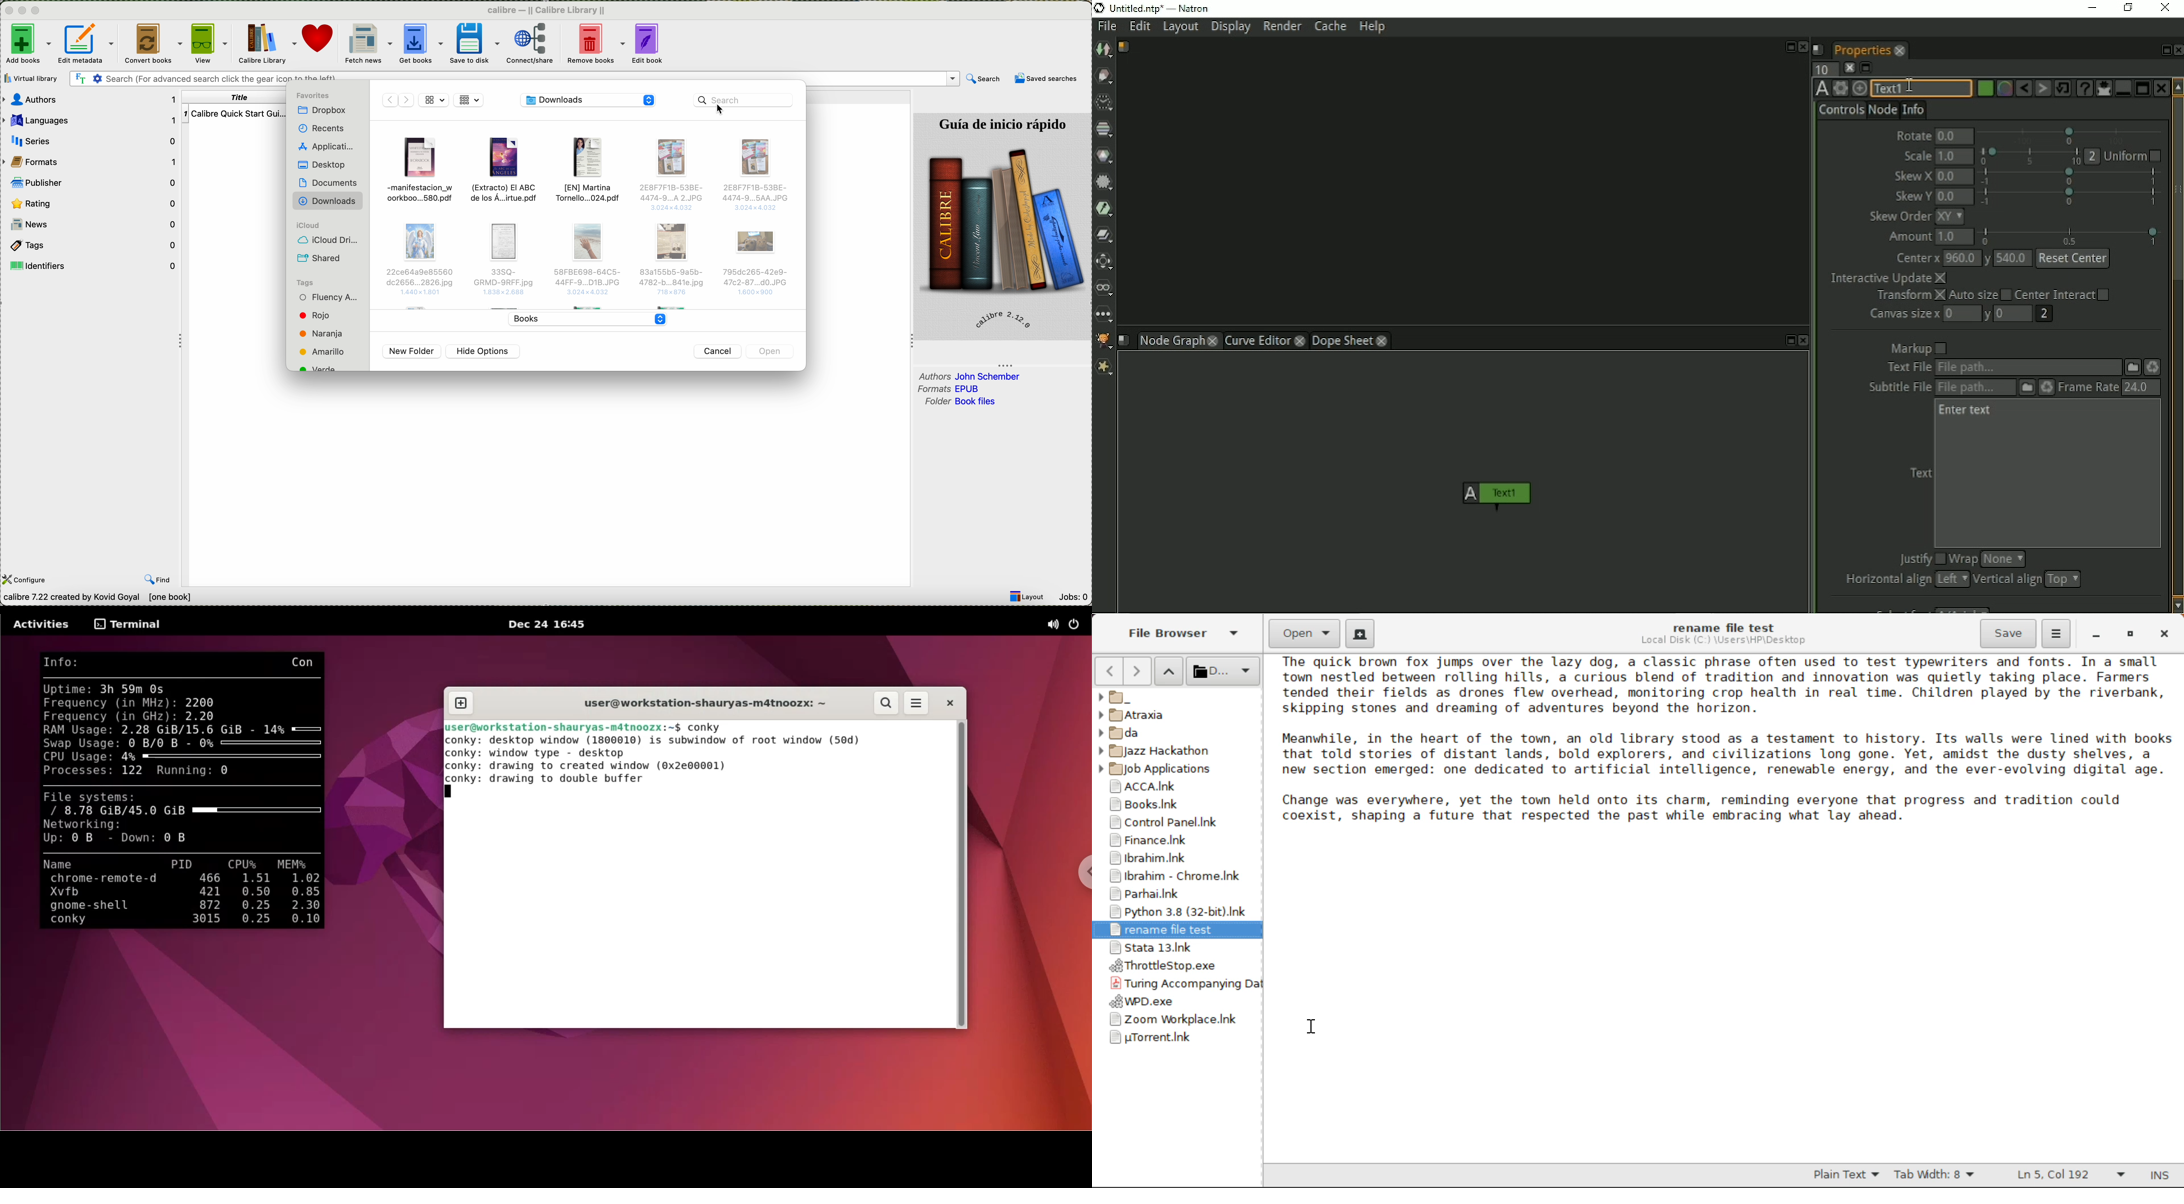 Image resolution: width=2184 pixels, height=1204 pixels. Describe the element at coordinates (421, 43) in the screenshot. I see `get books` at that location.